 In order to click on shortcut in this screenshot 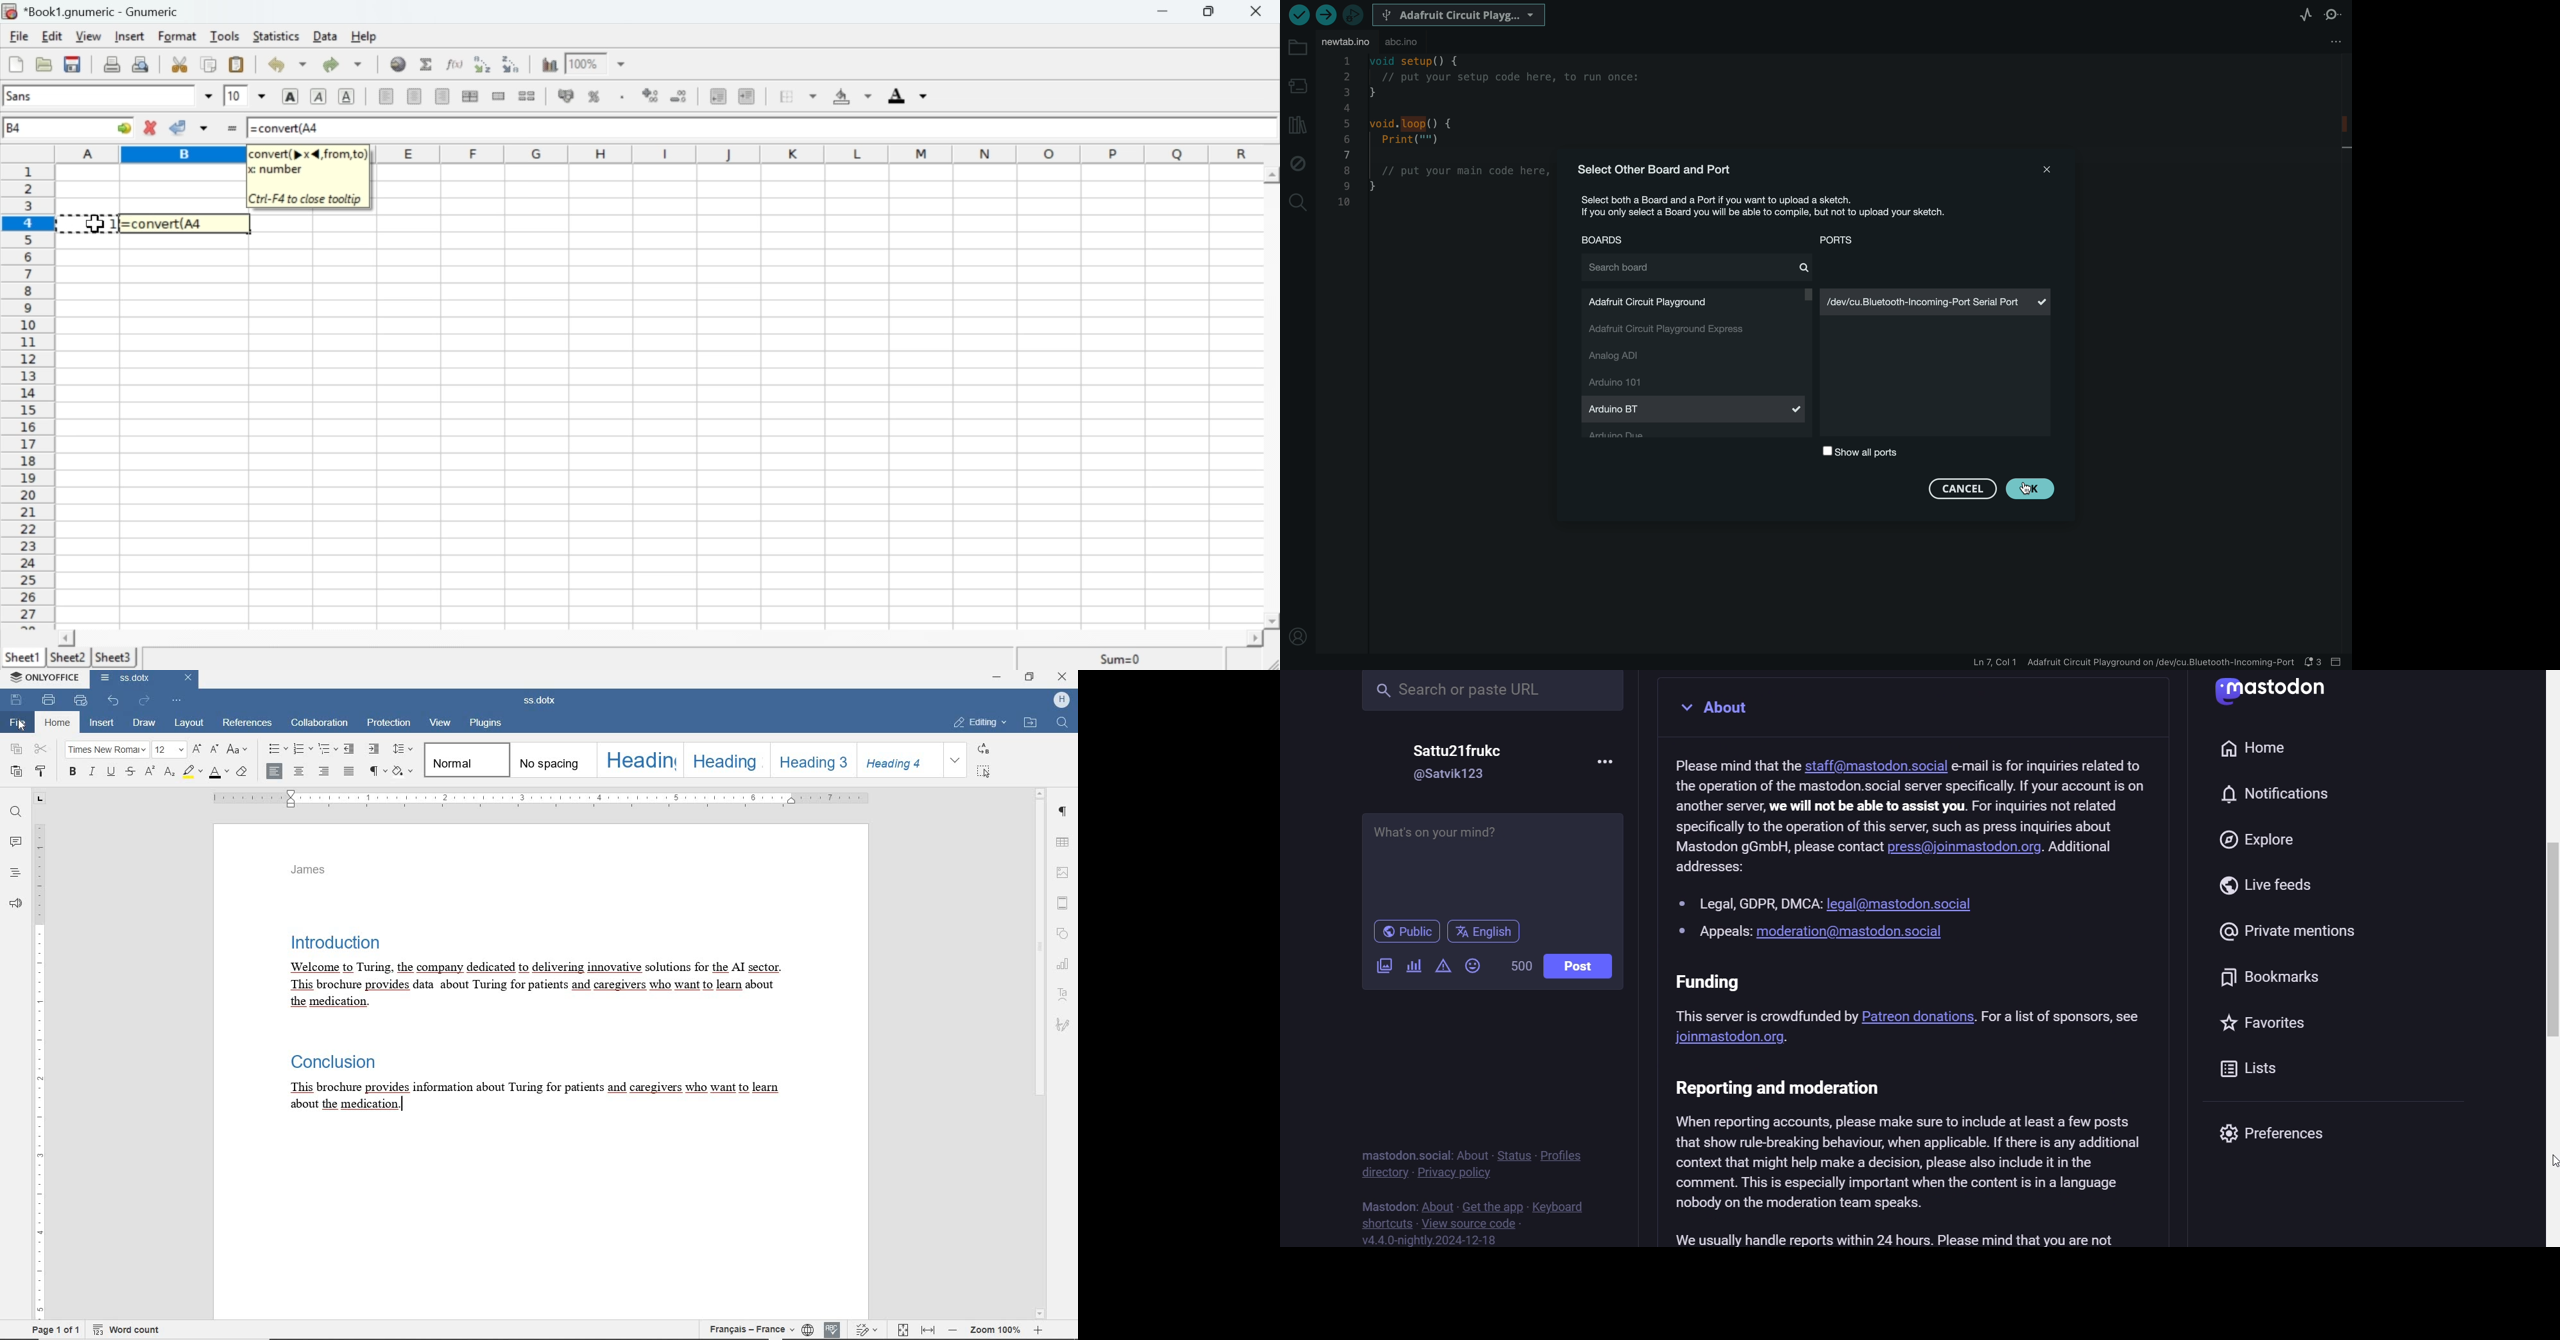, I will do `click(1388, 1221)`.